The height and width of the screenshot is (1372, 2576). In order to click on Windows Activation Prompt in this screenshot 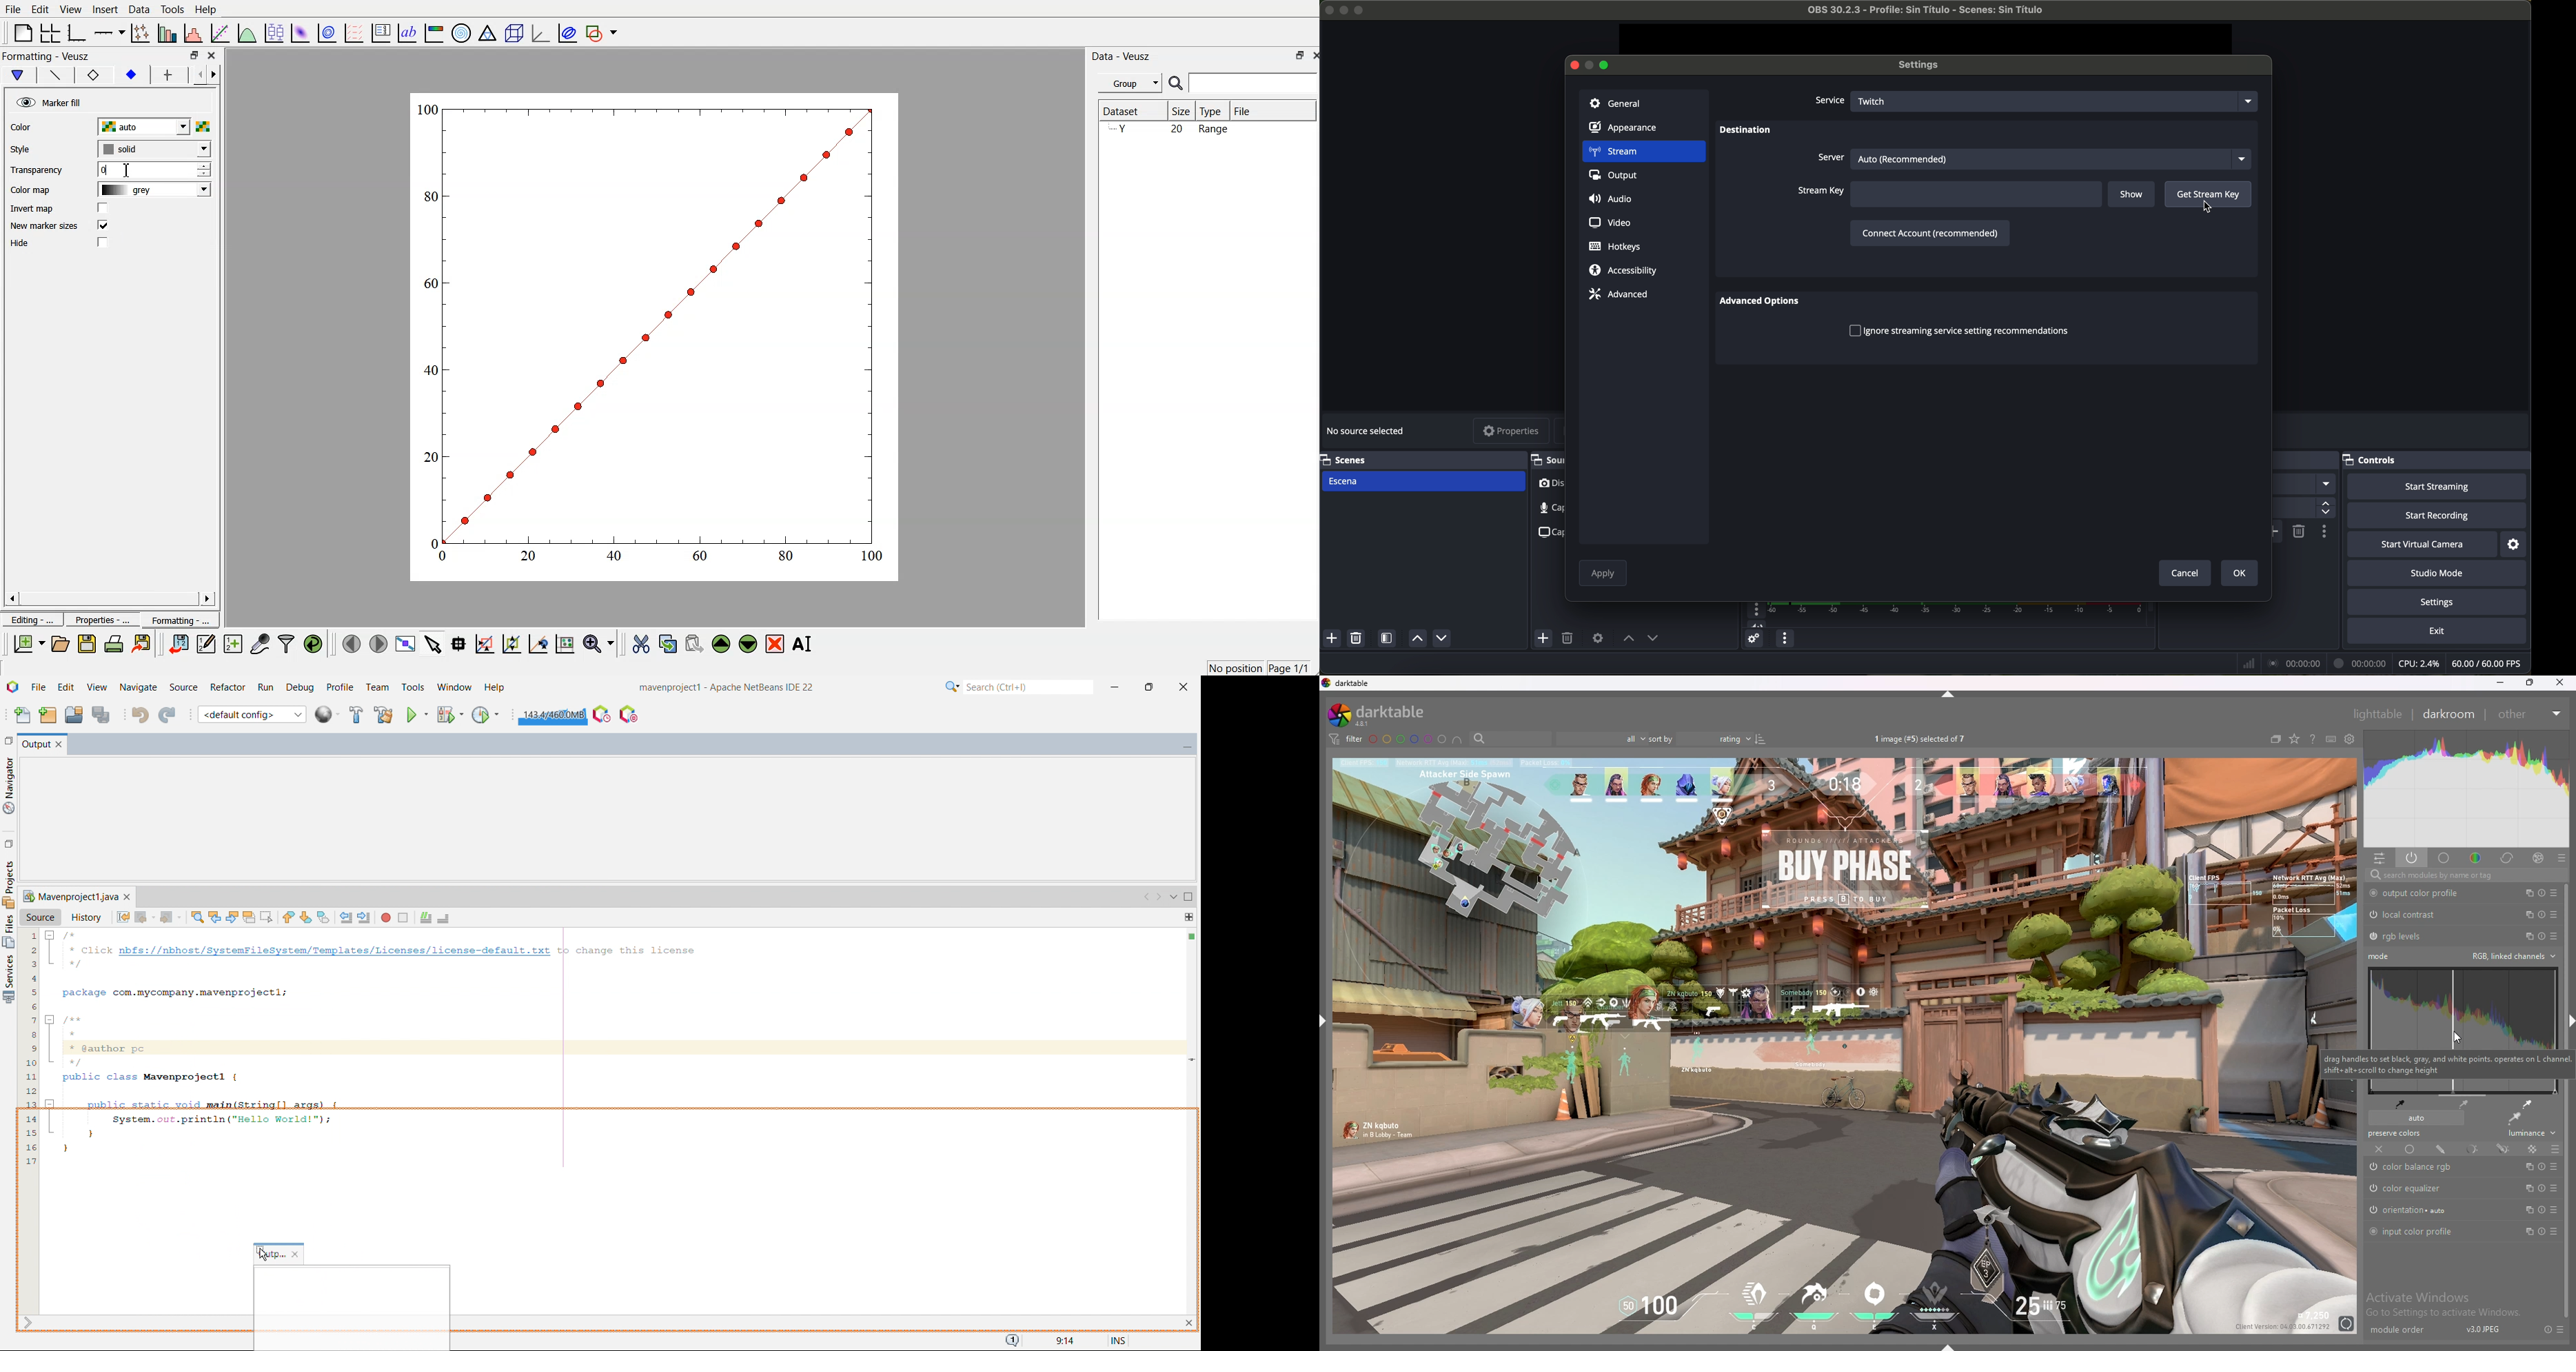, I will do `click(2447, 1304)`.